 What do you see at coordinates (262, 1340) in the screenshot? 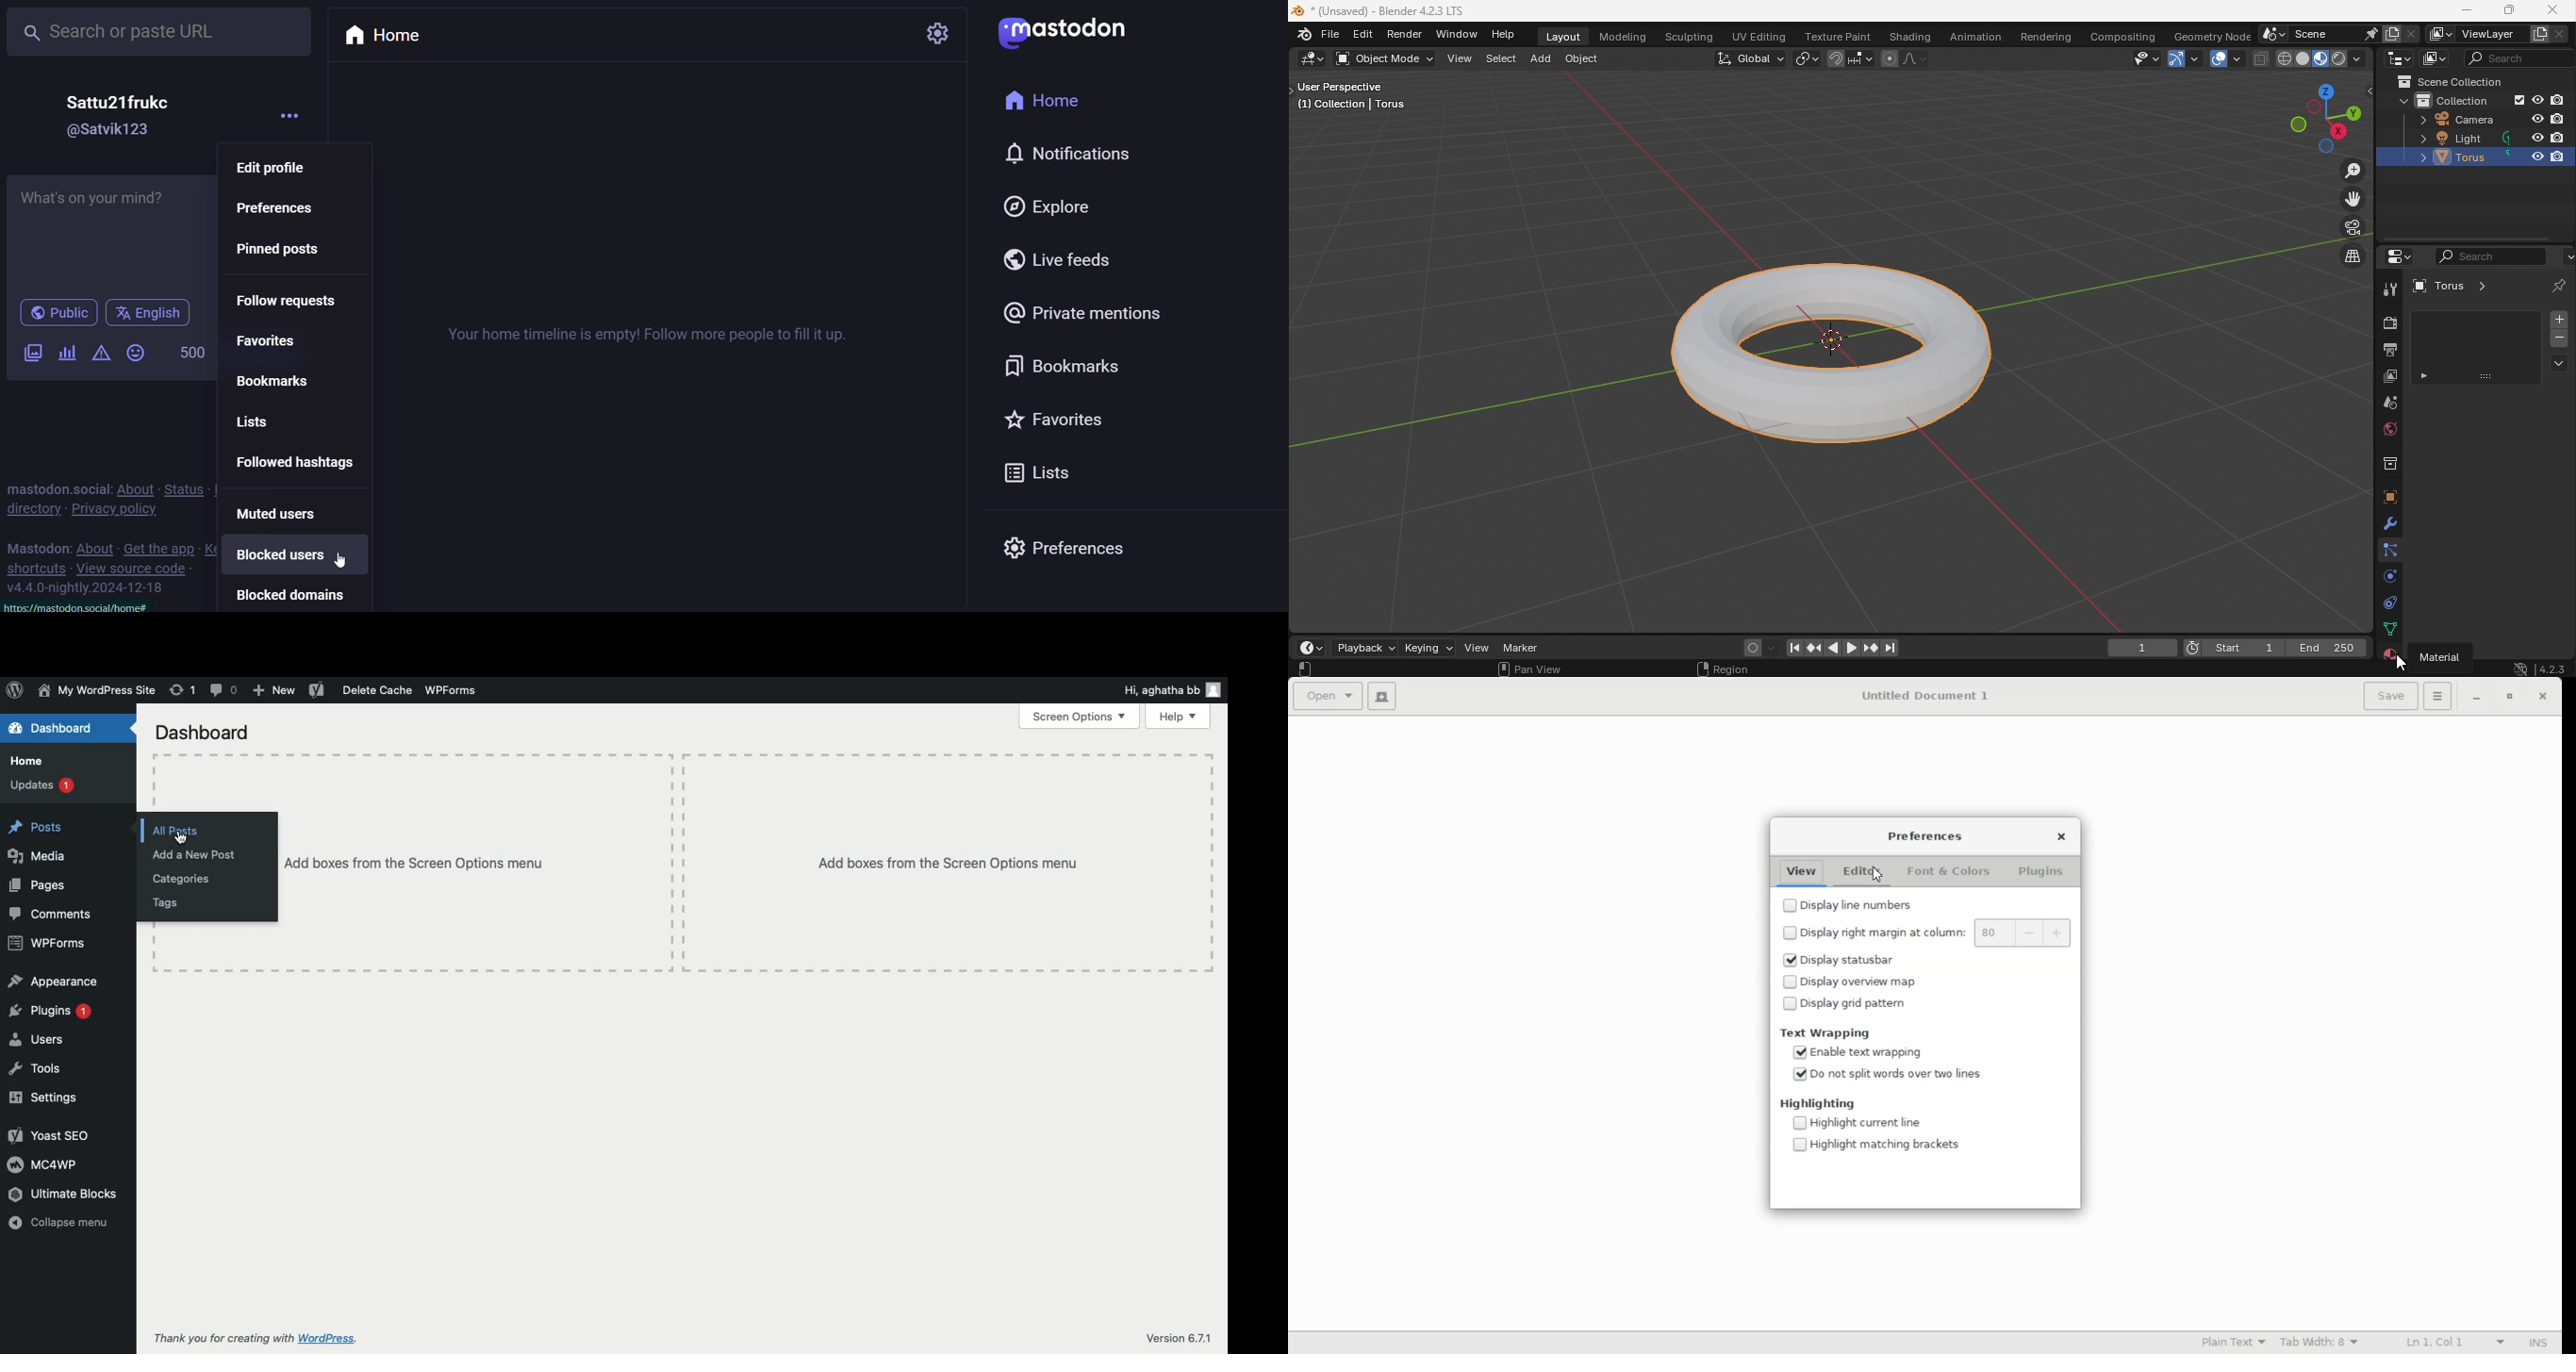
I see `Thank you for creating with WordPress.` at bounding box center [262, 1340].